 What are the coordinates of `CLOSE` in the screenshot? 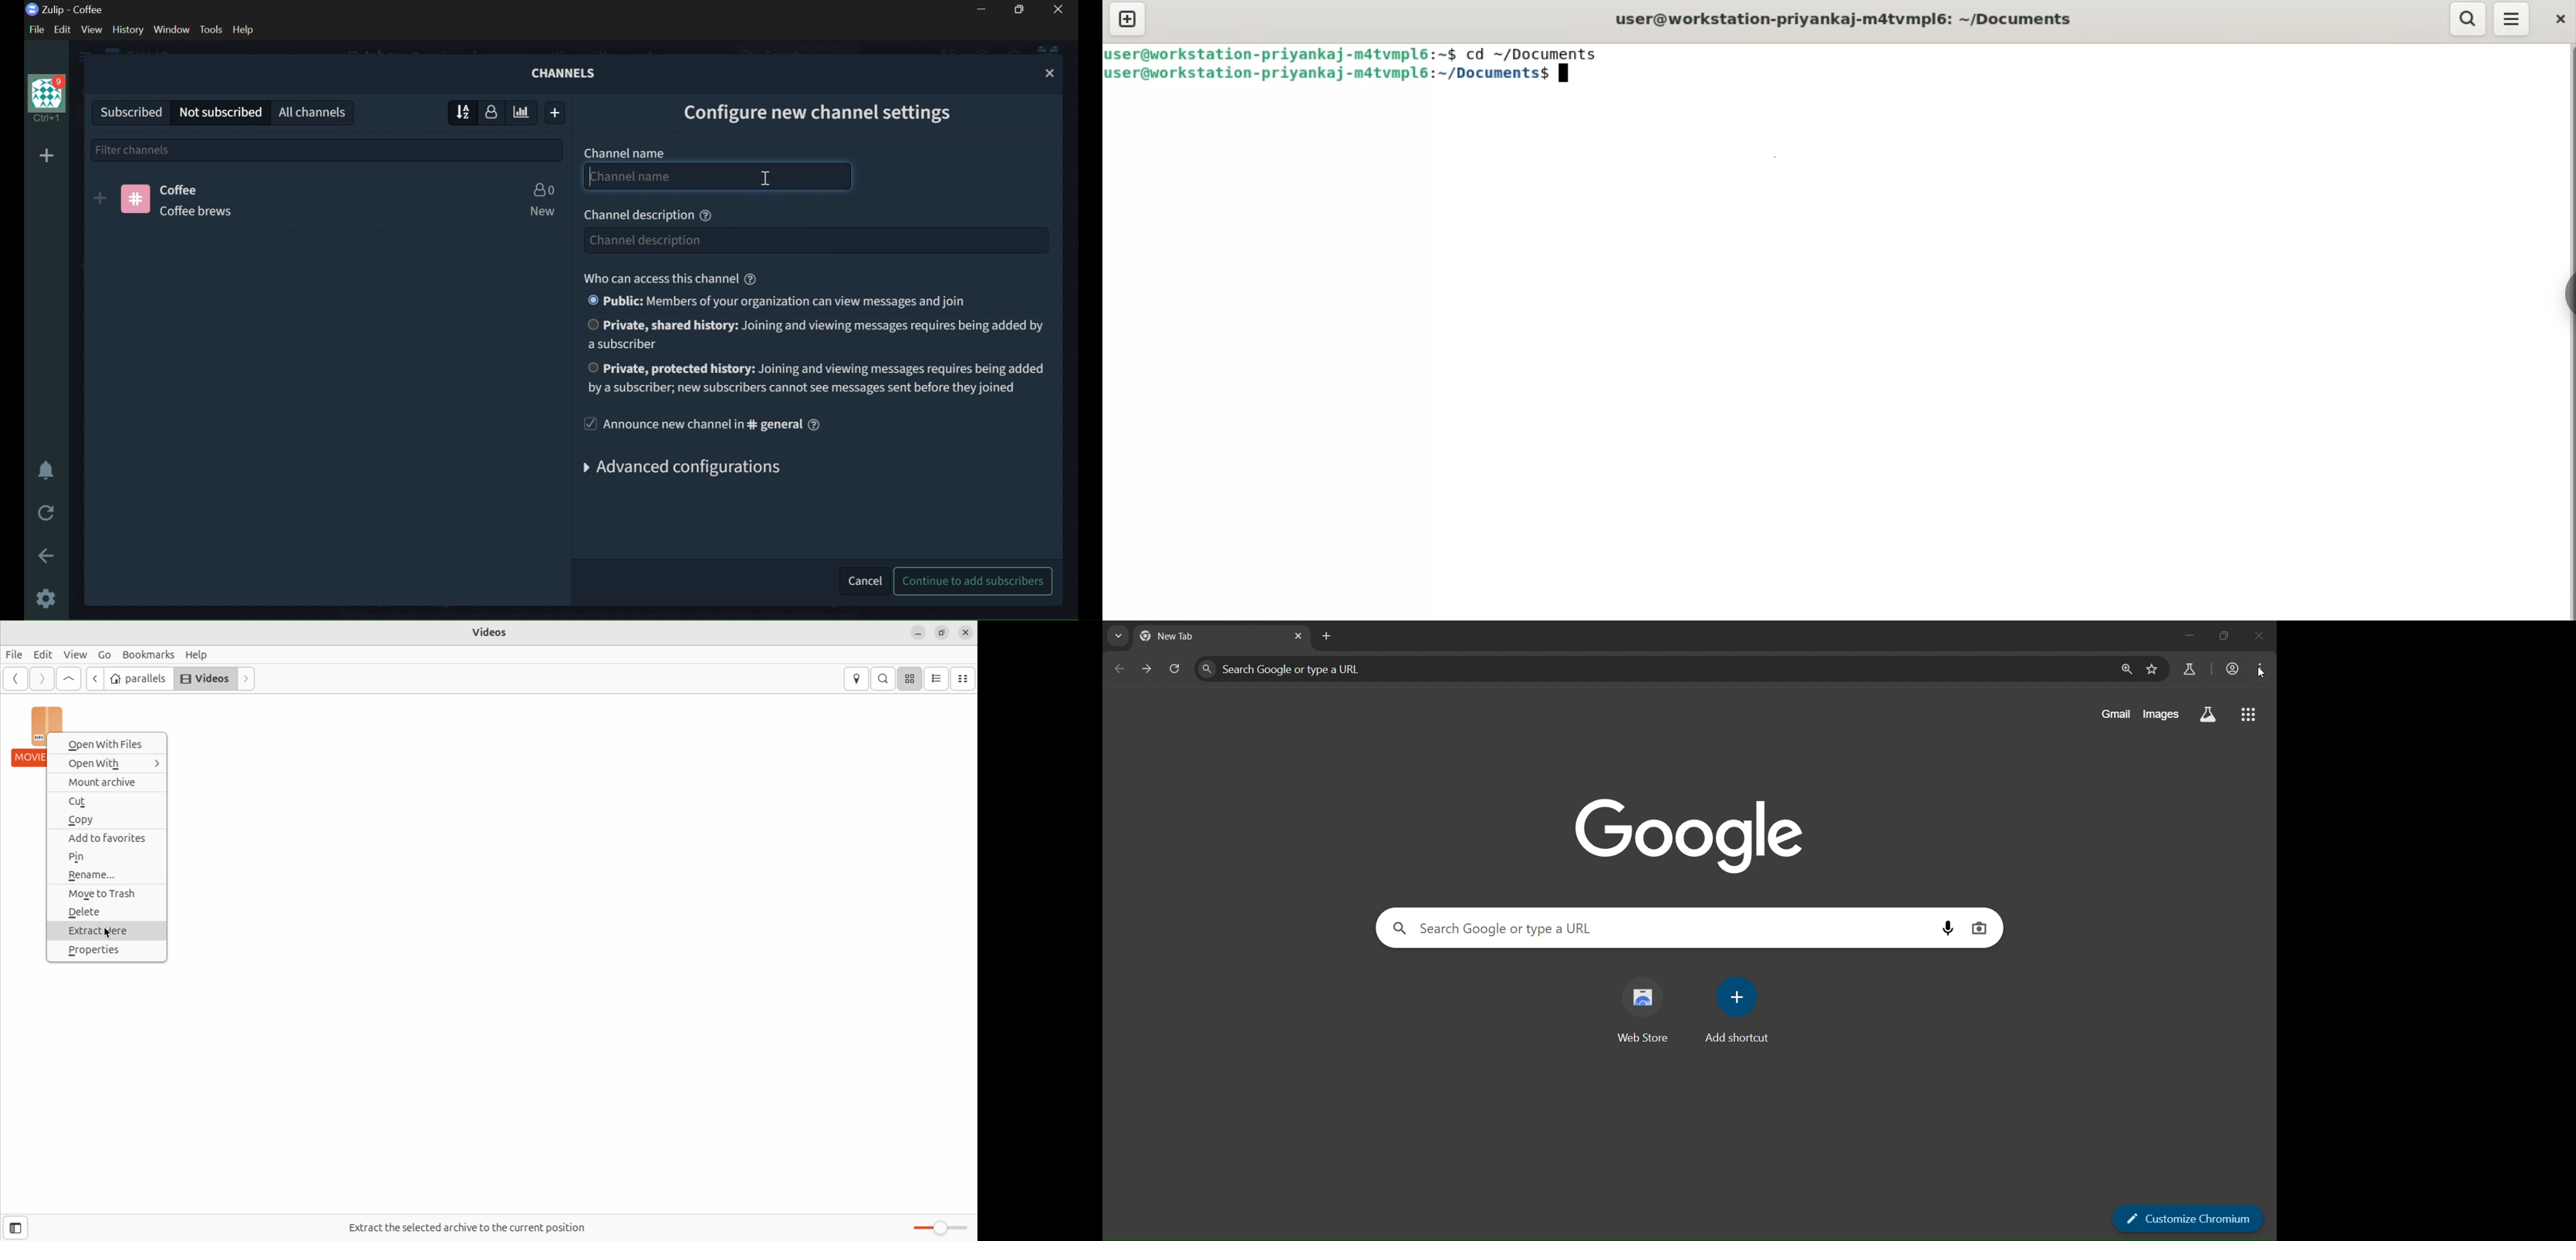 It's located at (1059, 9).